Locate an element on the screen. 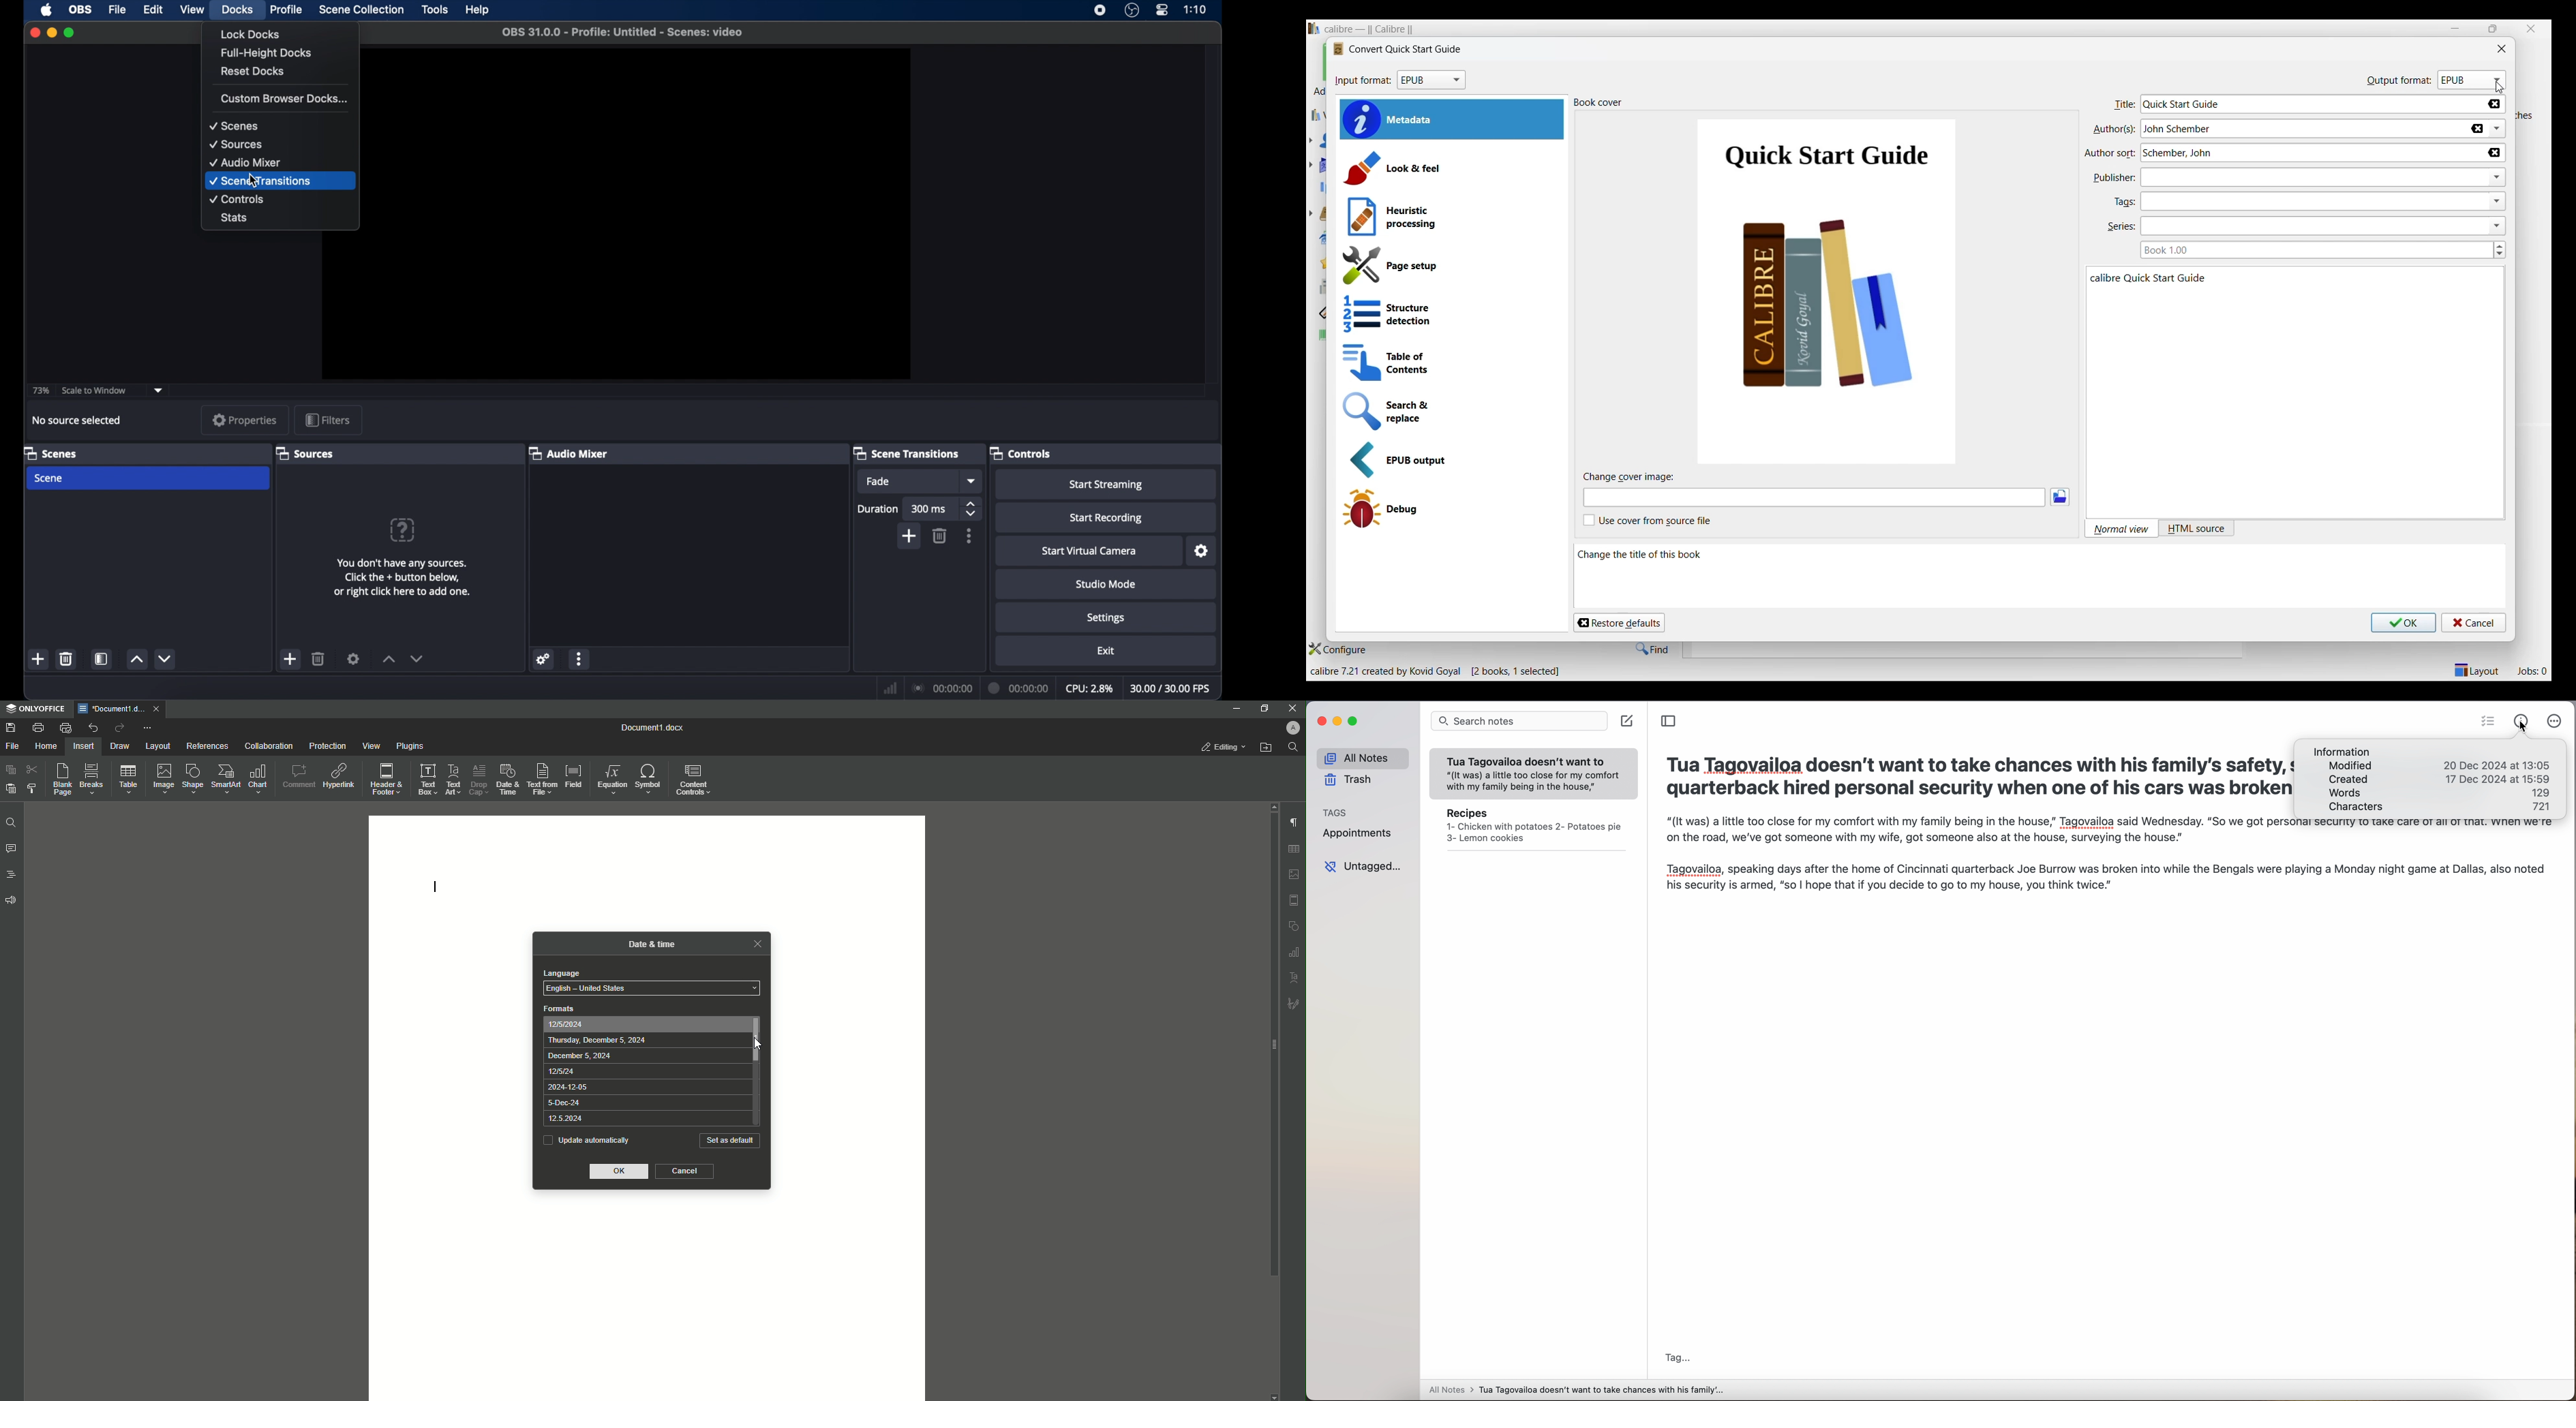 Image resolution: width=2576 pixels, height=1428 pixels. 73% is located at coordinates (40, 390).